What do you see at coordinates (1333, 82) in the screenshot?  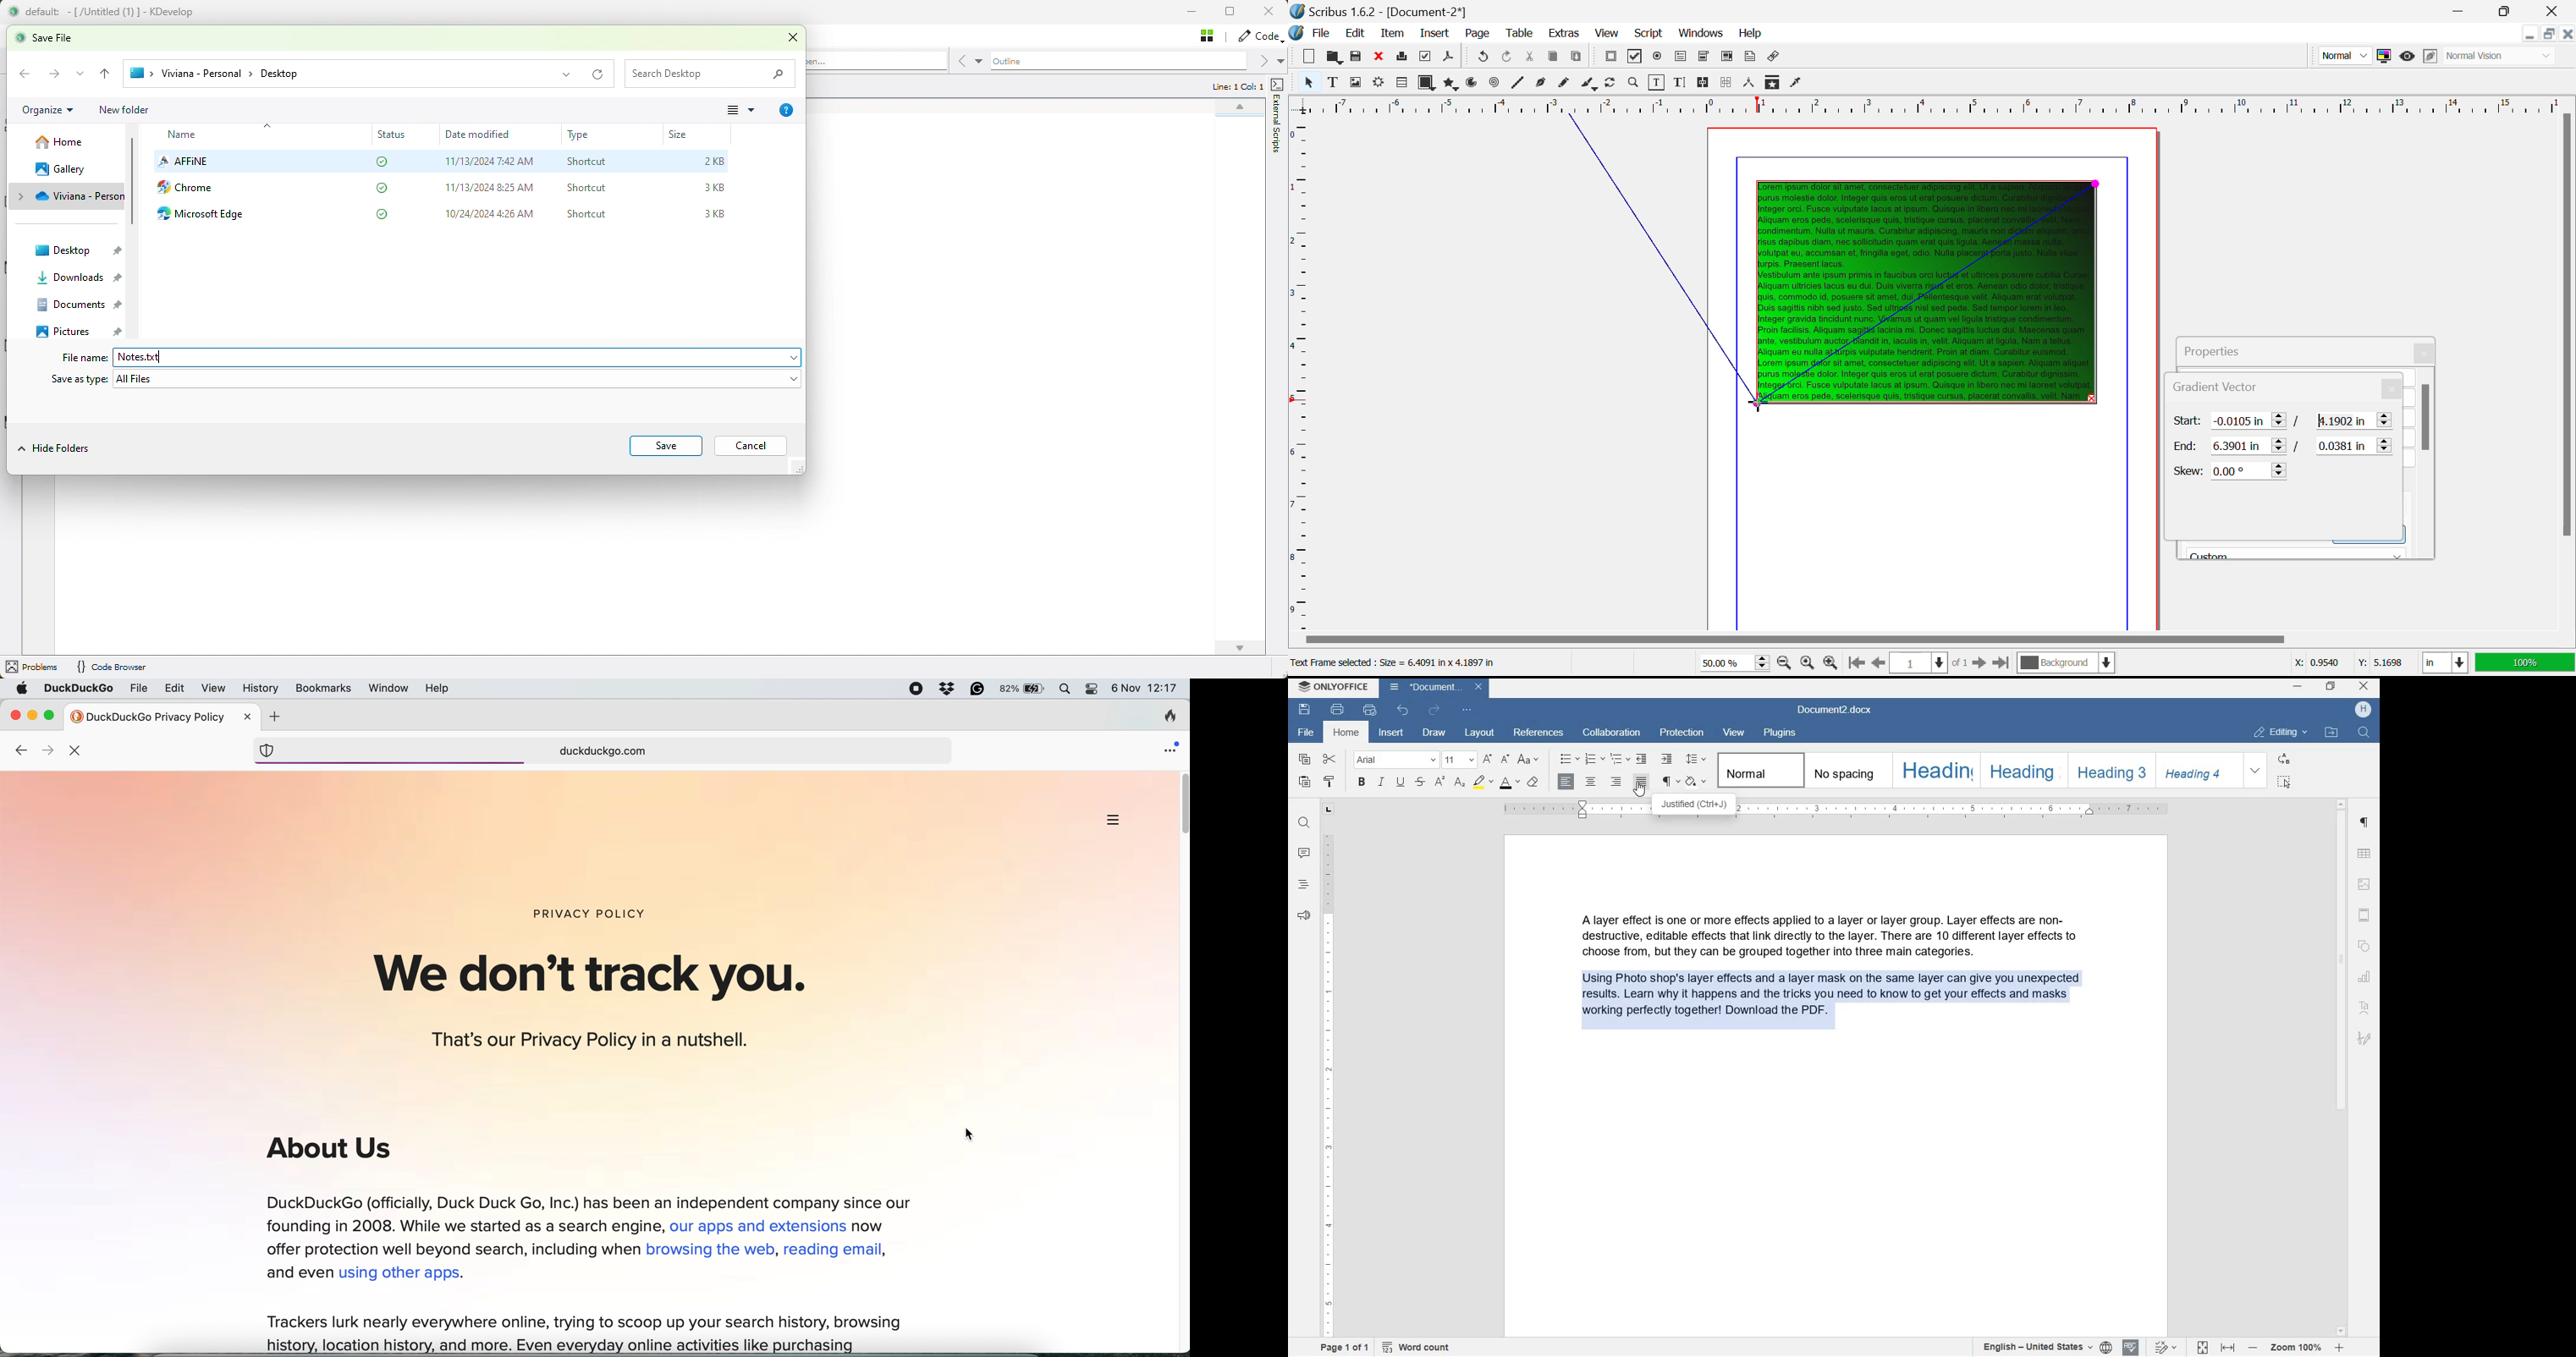 I see `Text Frame` at bounding box center [1333, 82].